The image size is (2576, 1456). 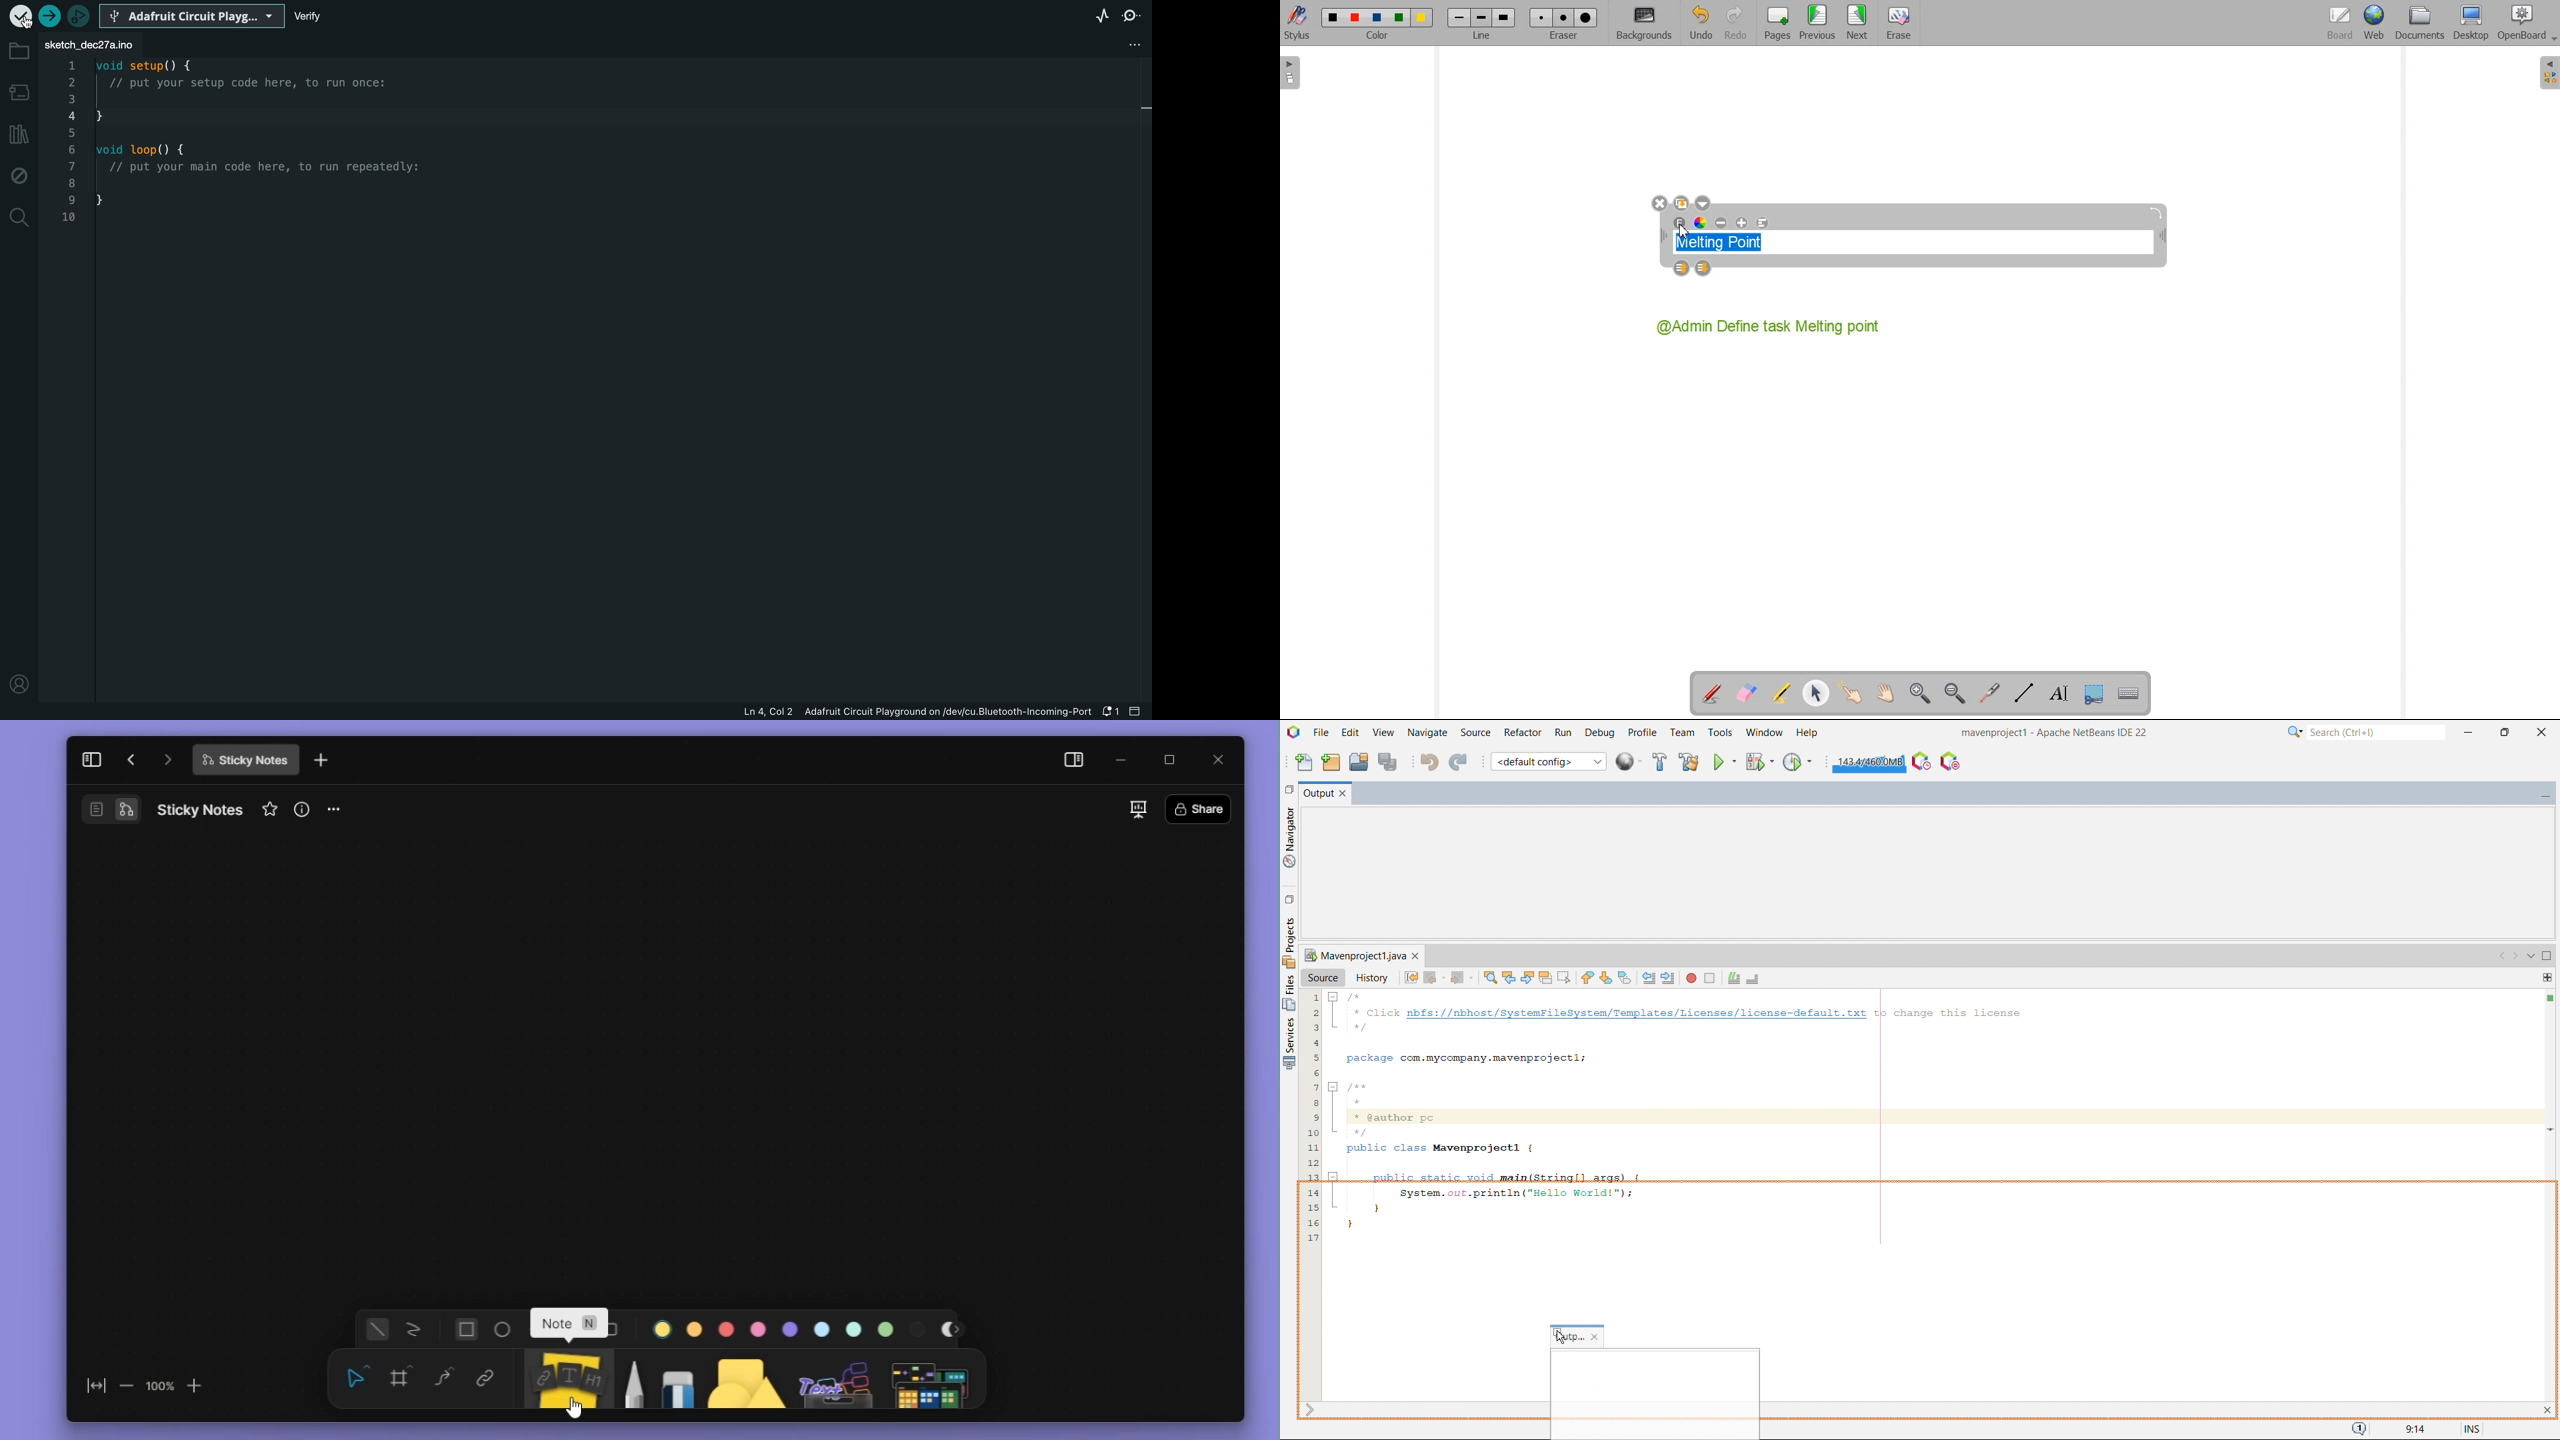 I want to click on pen, so click(x=637, y=1381).